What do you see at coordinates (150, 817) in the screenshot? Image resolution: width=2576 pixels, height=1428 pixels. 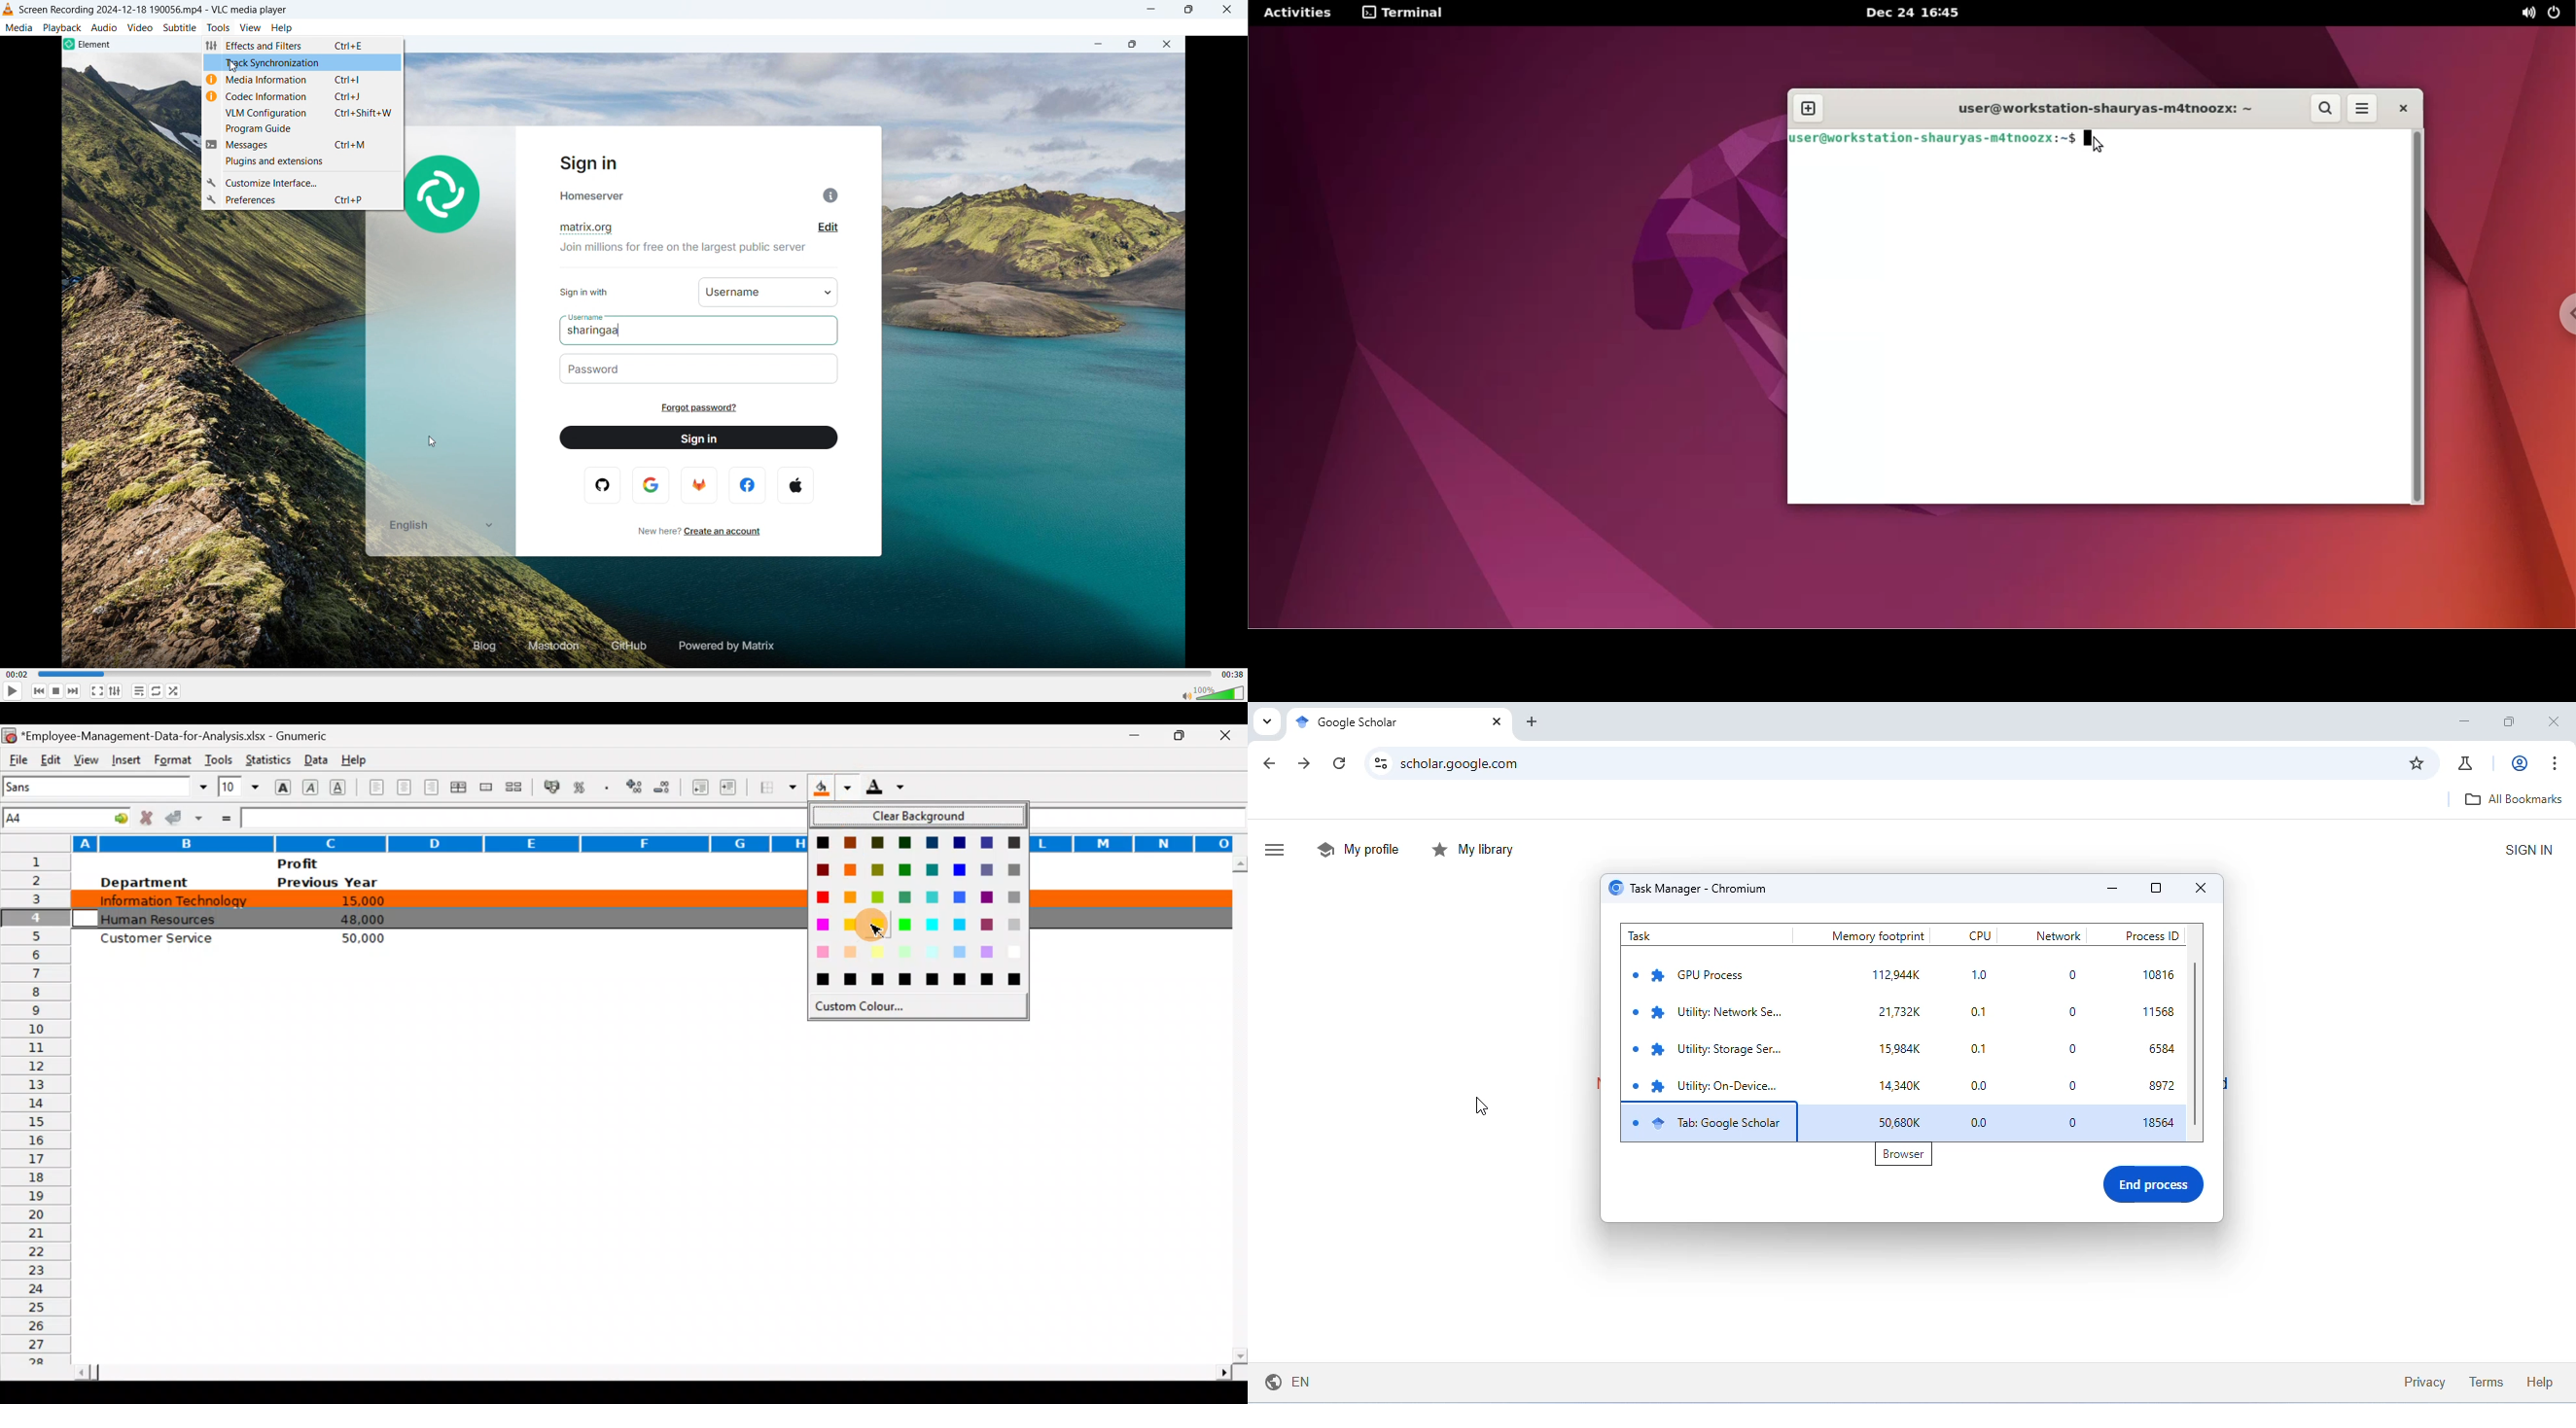 I see `Cancel change` at bounding box center [150, 817].